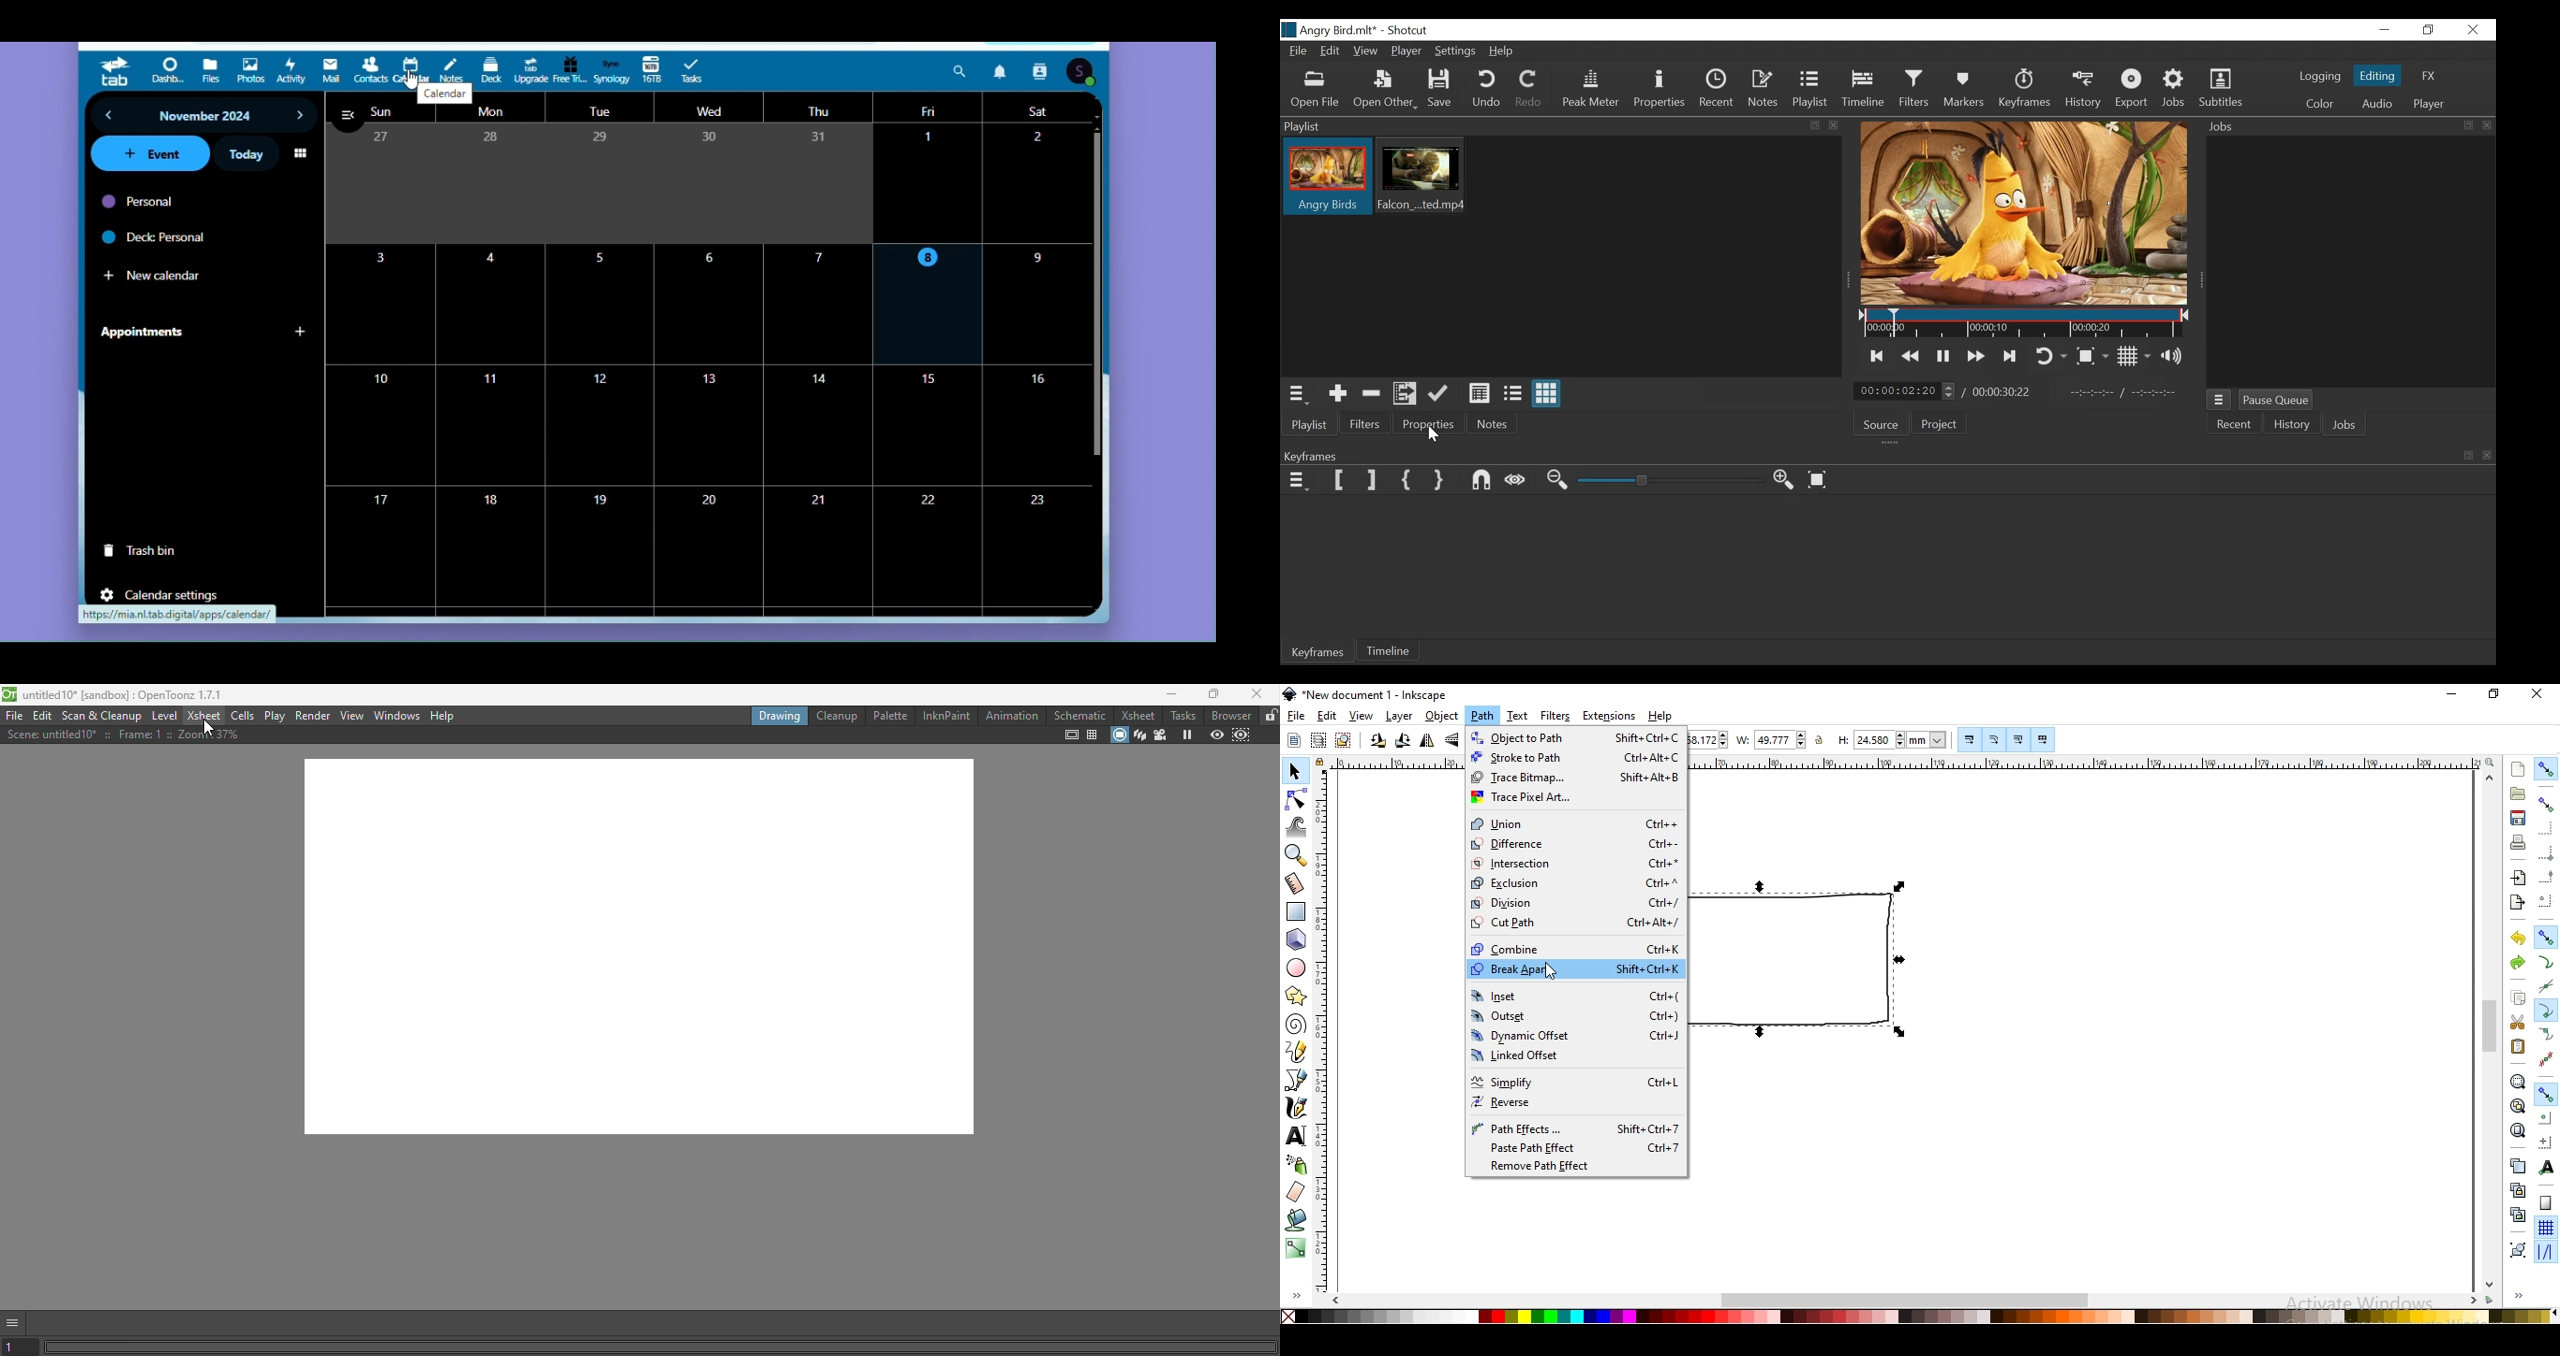 The width and height of the screenshot is (2576, 1372). What do you see at coordinates (1660, 717) in the screenshot?
I see `help` at bounding box center [1660, 717].